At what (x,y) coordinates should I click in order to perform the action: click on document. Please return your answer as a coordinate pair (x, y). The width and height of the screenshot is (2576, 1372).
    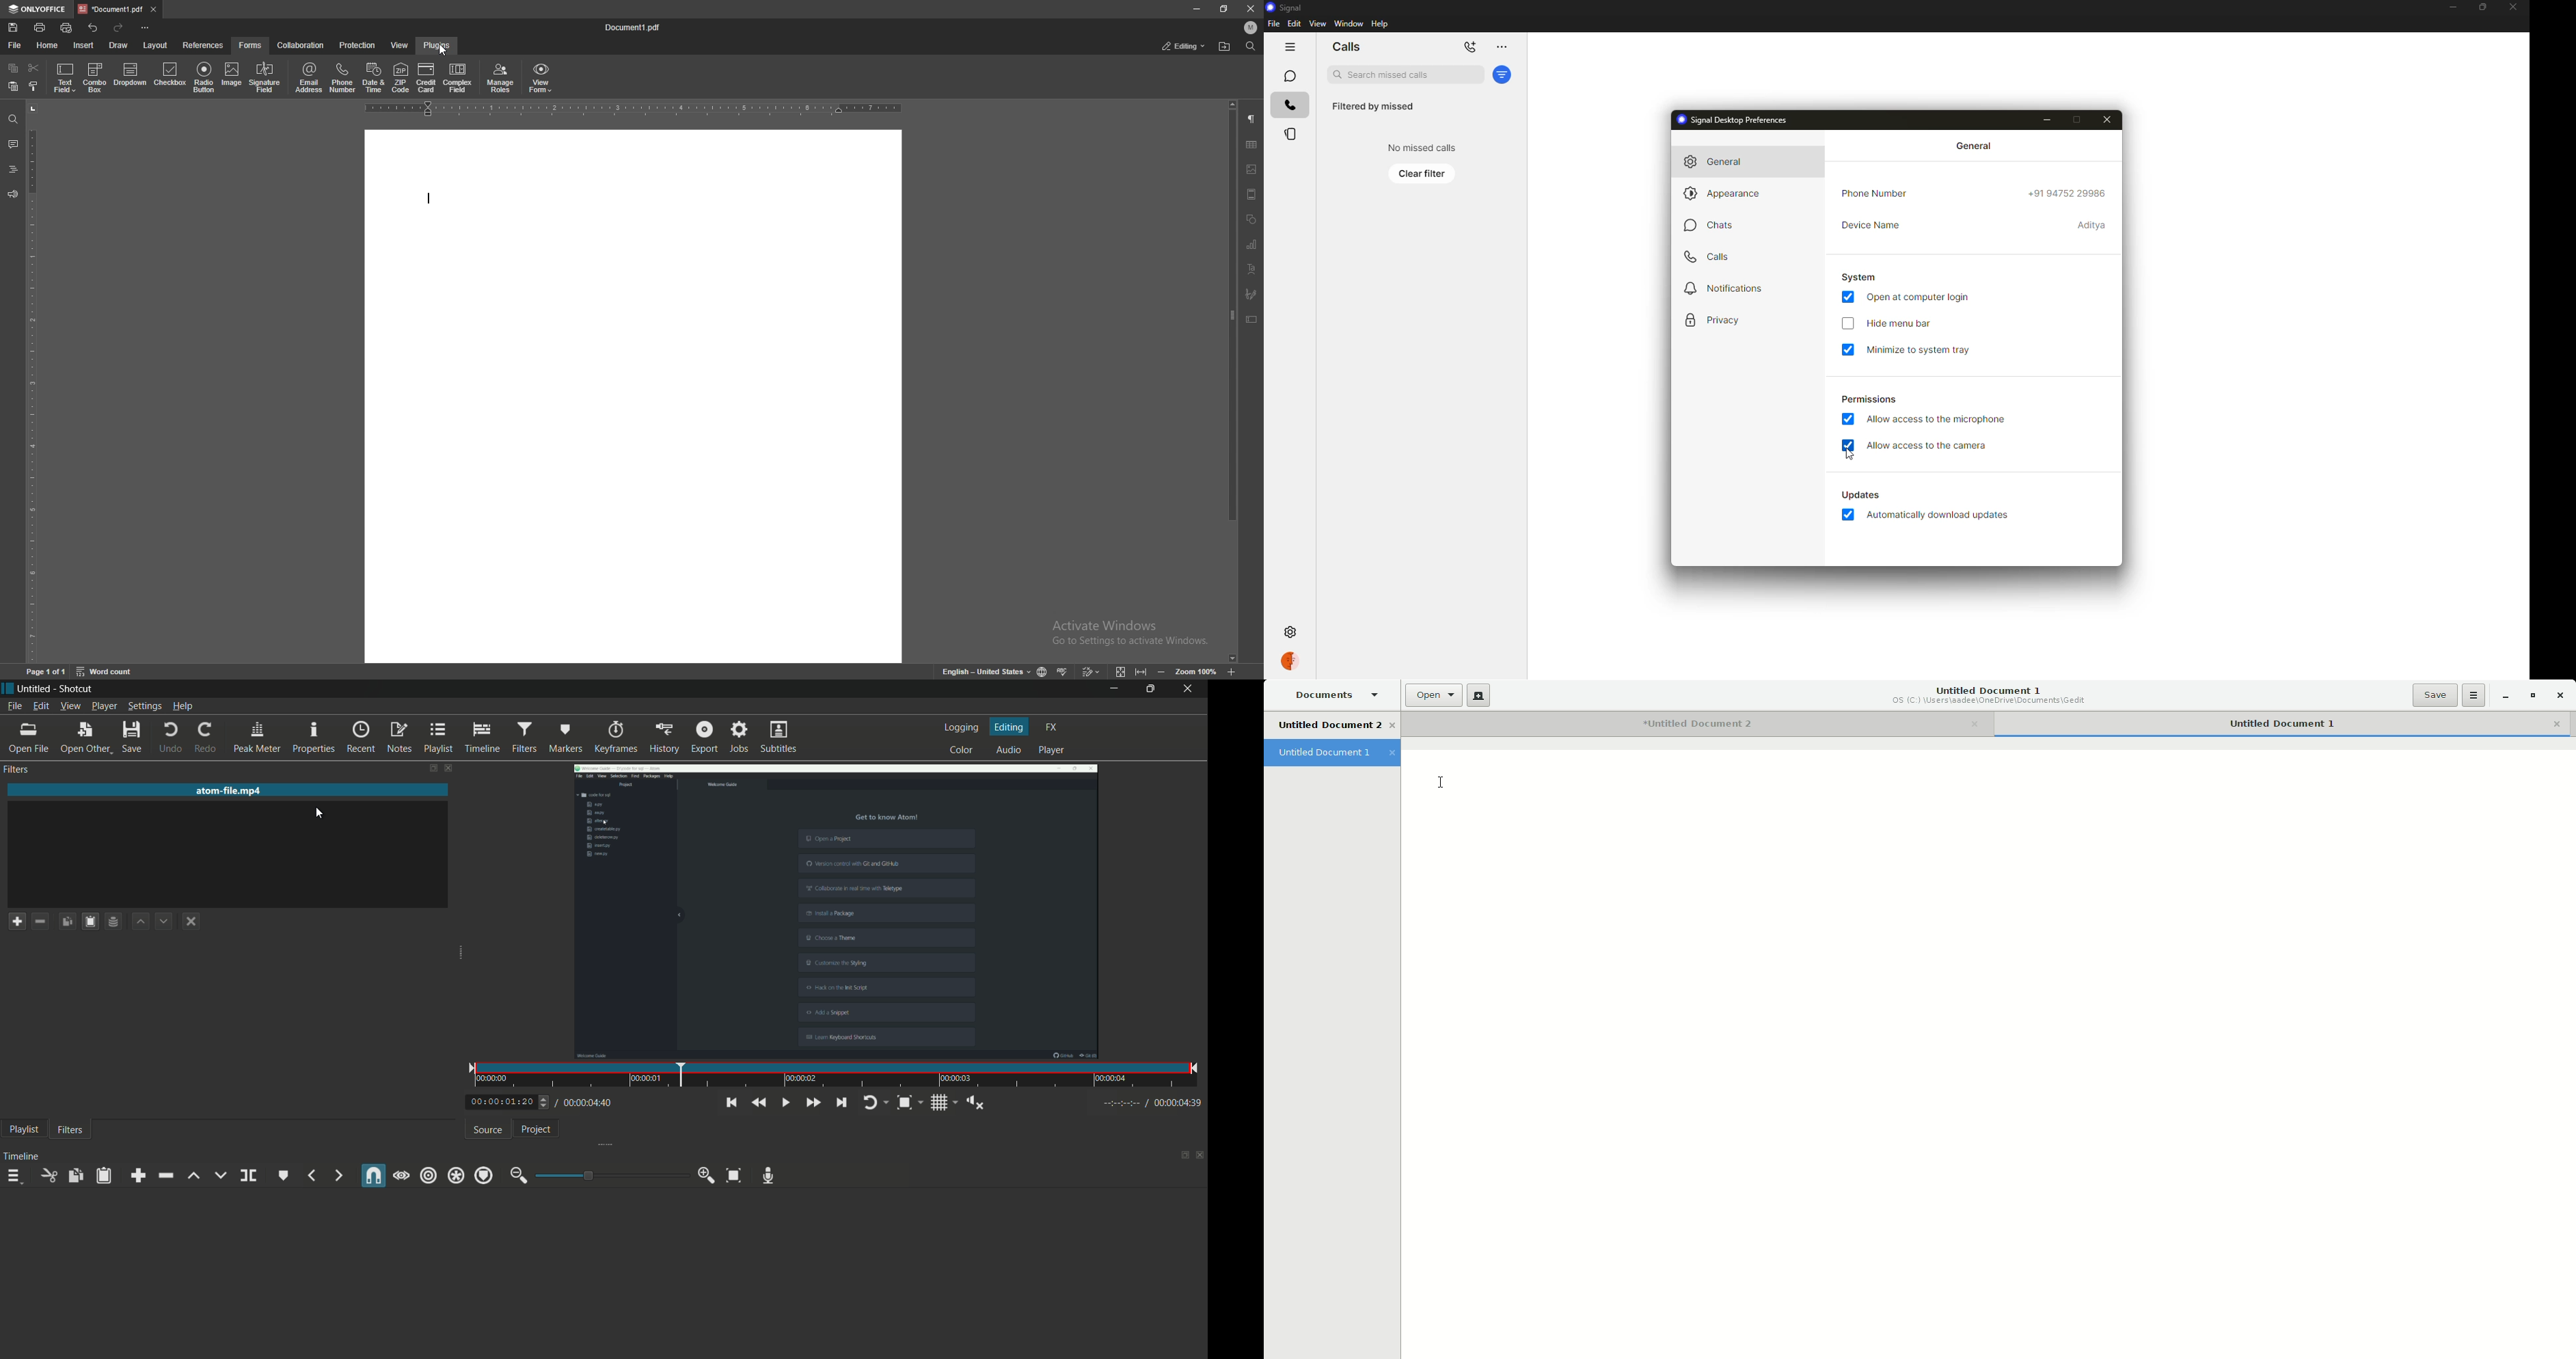
    Looking at the image, I should click on (633, 397).